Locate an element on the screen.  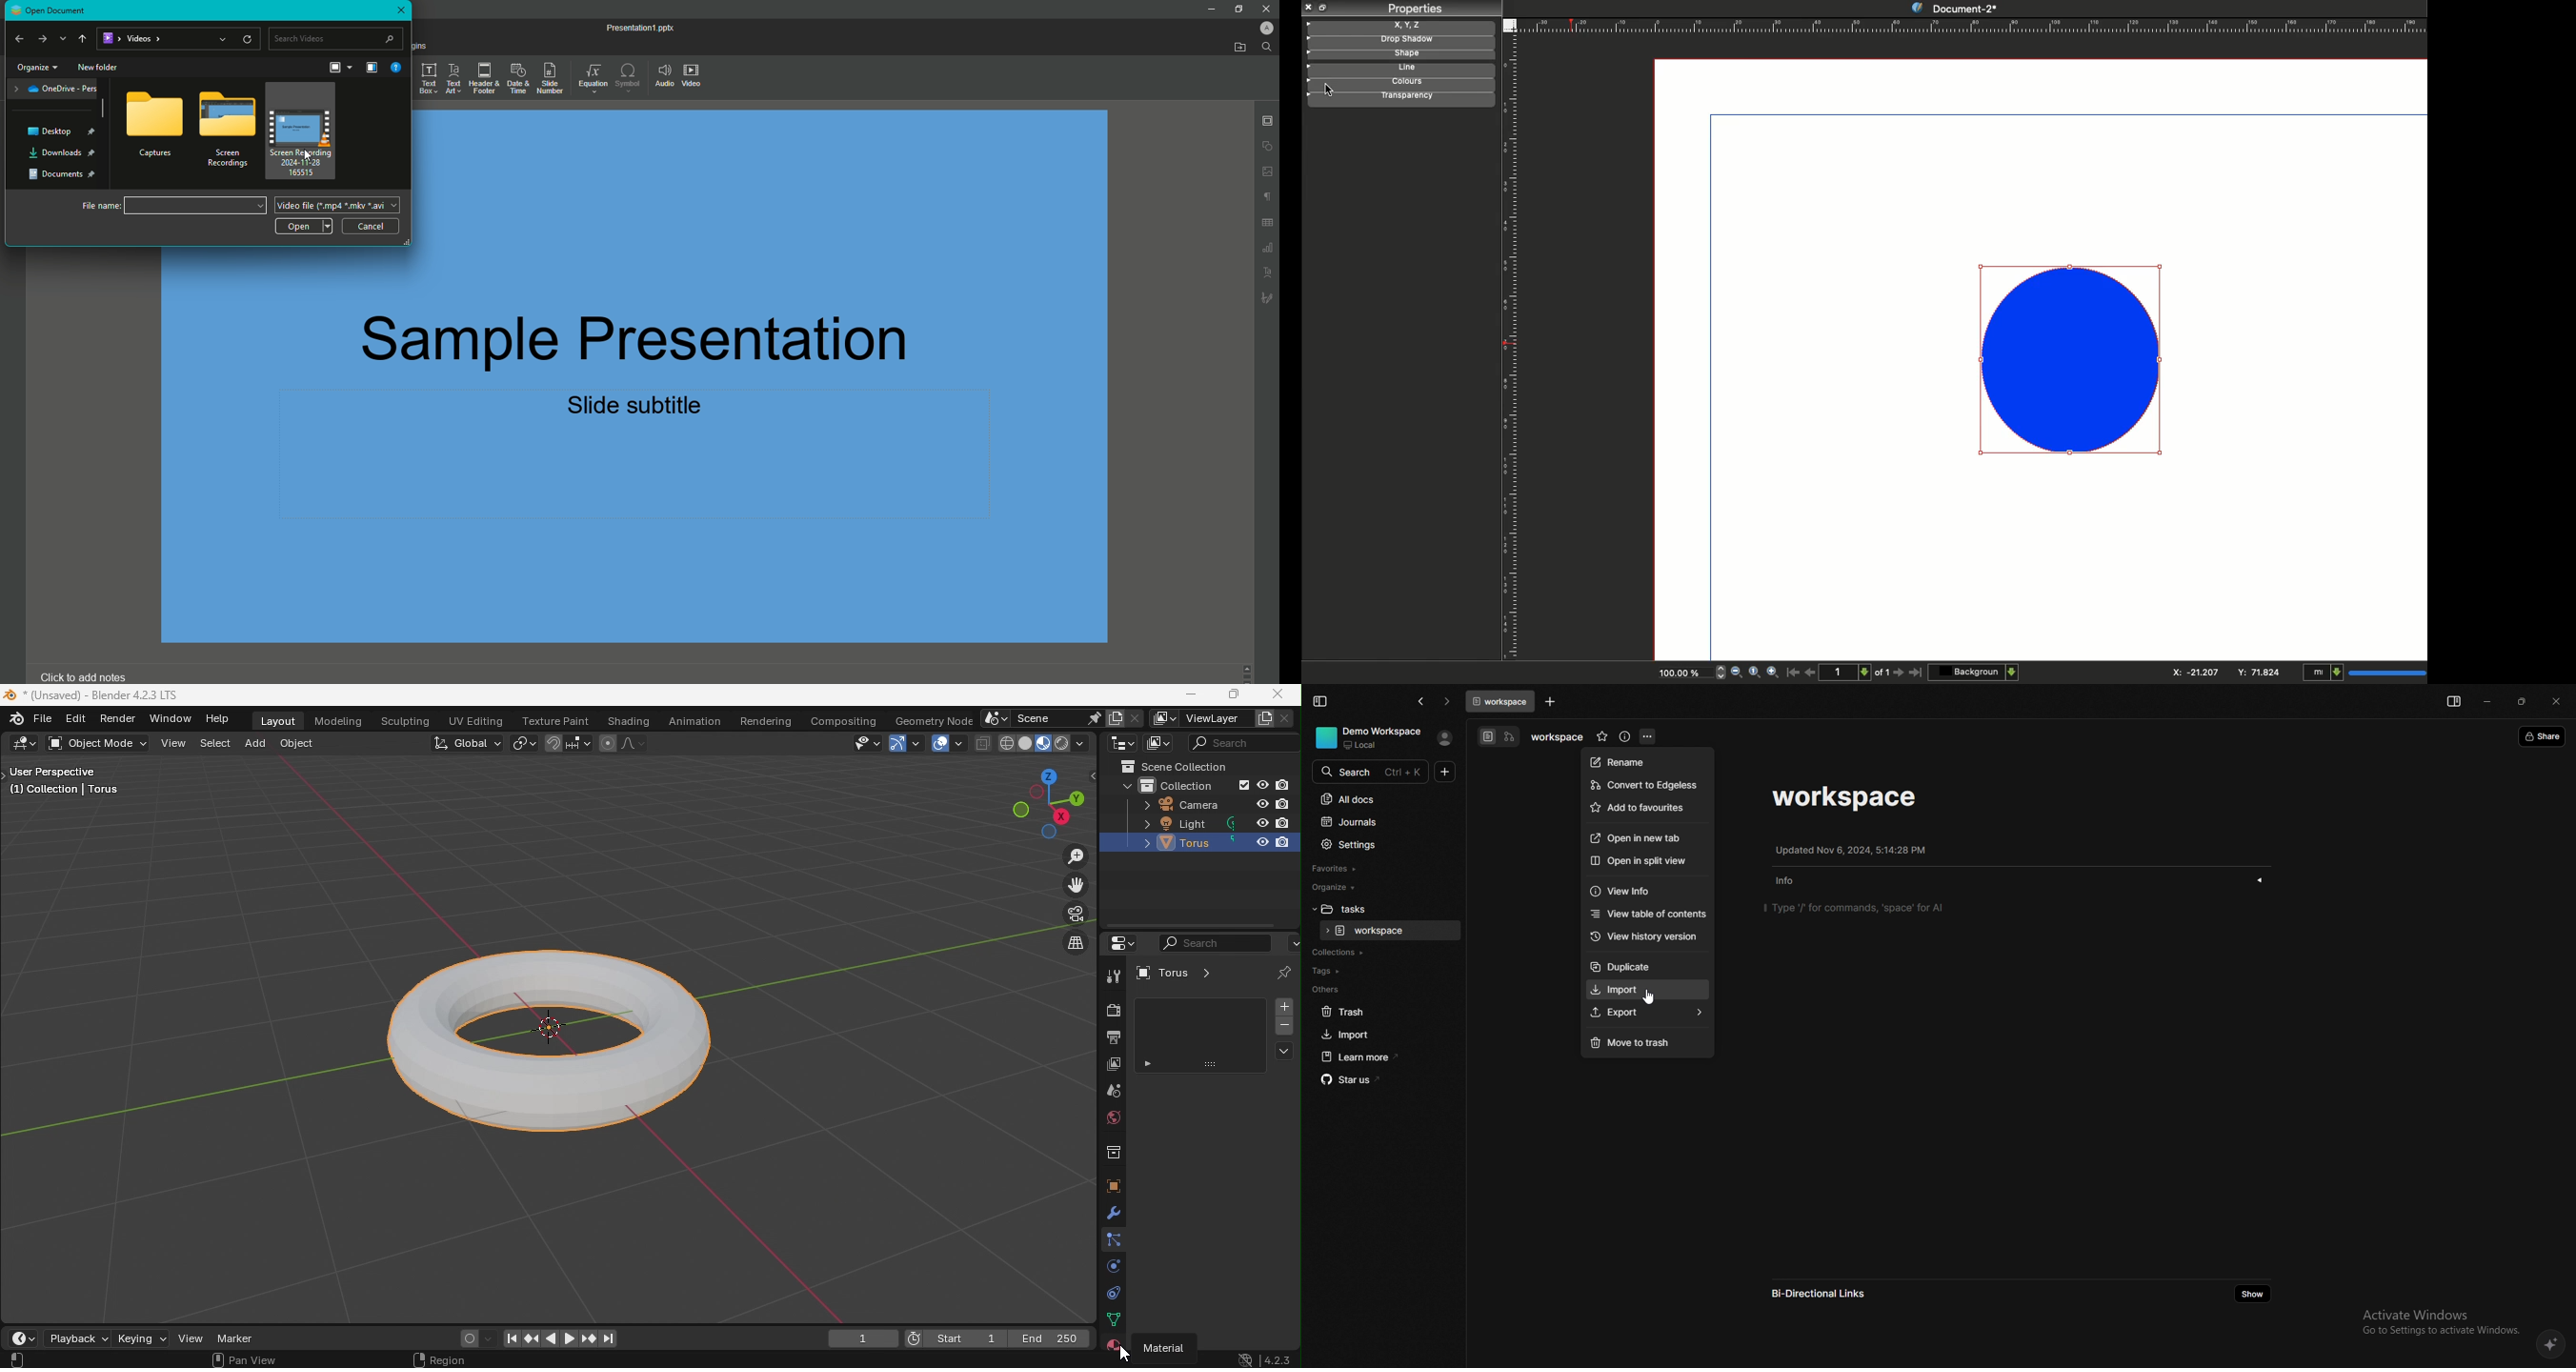
Marker is located at coordinates (235, 1339).